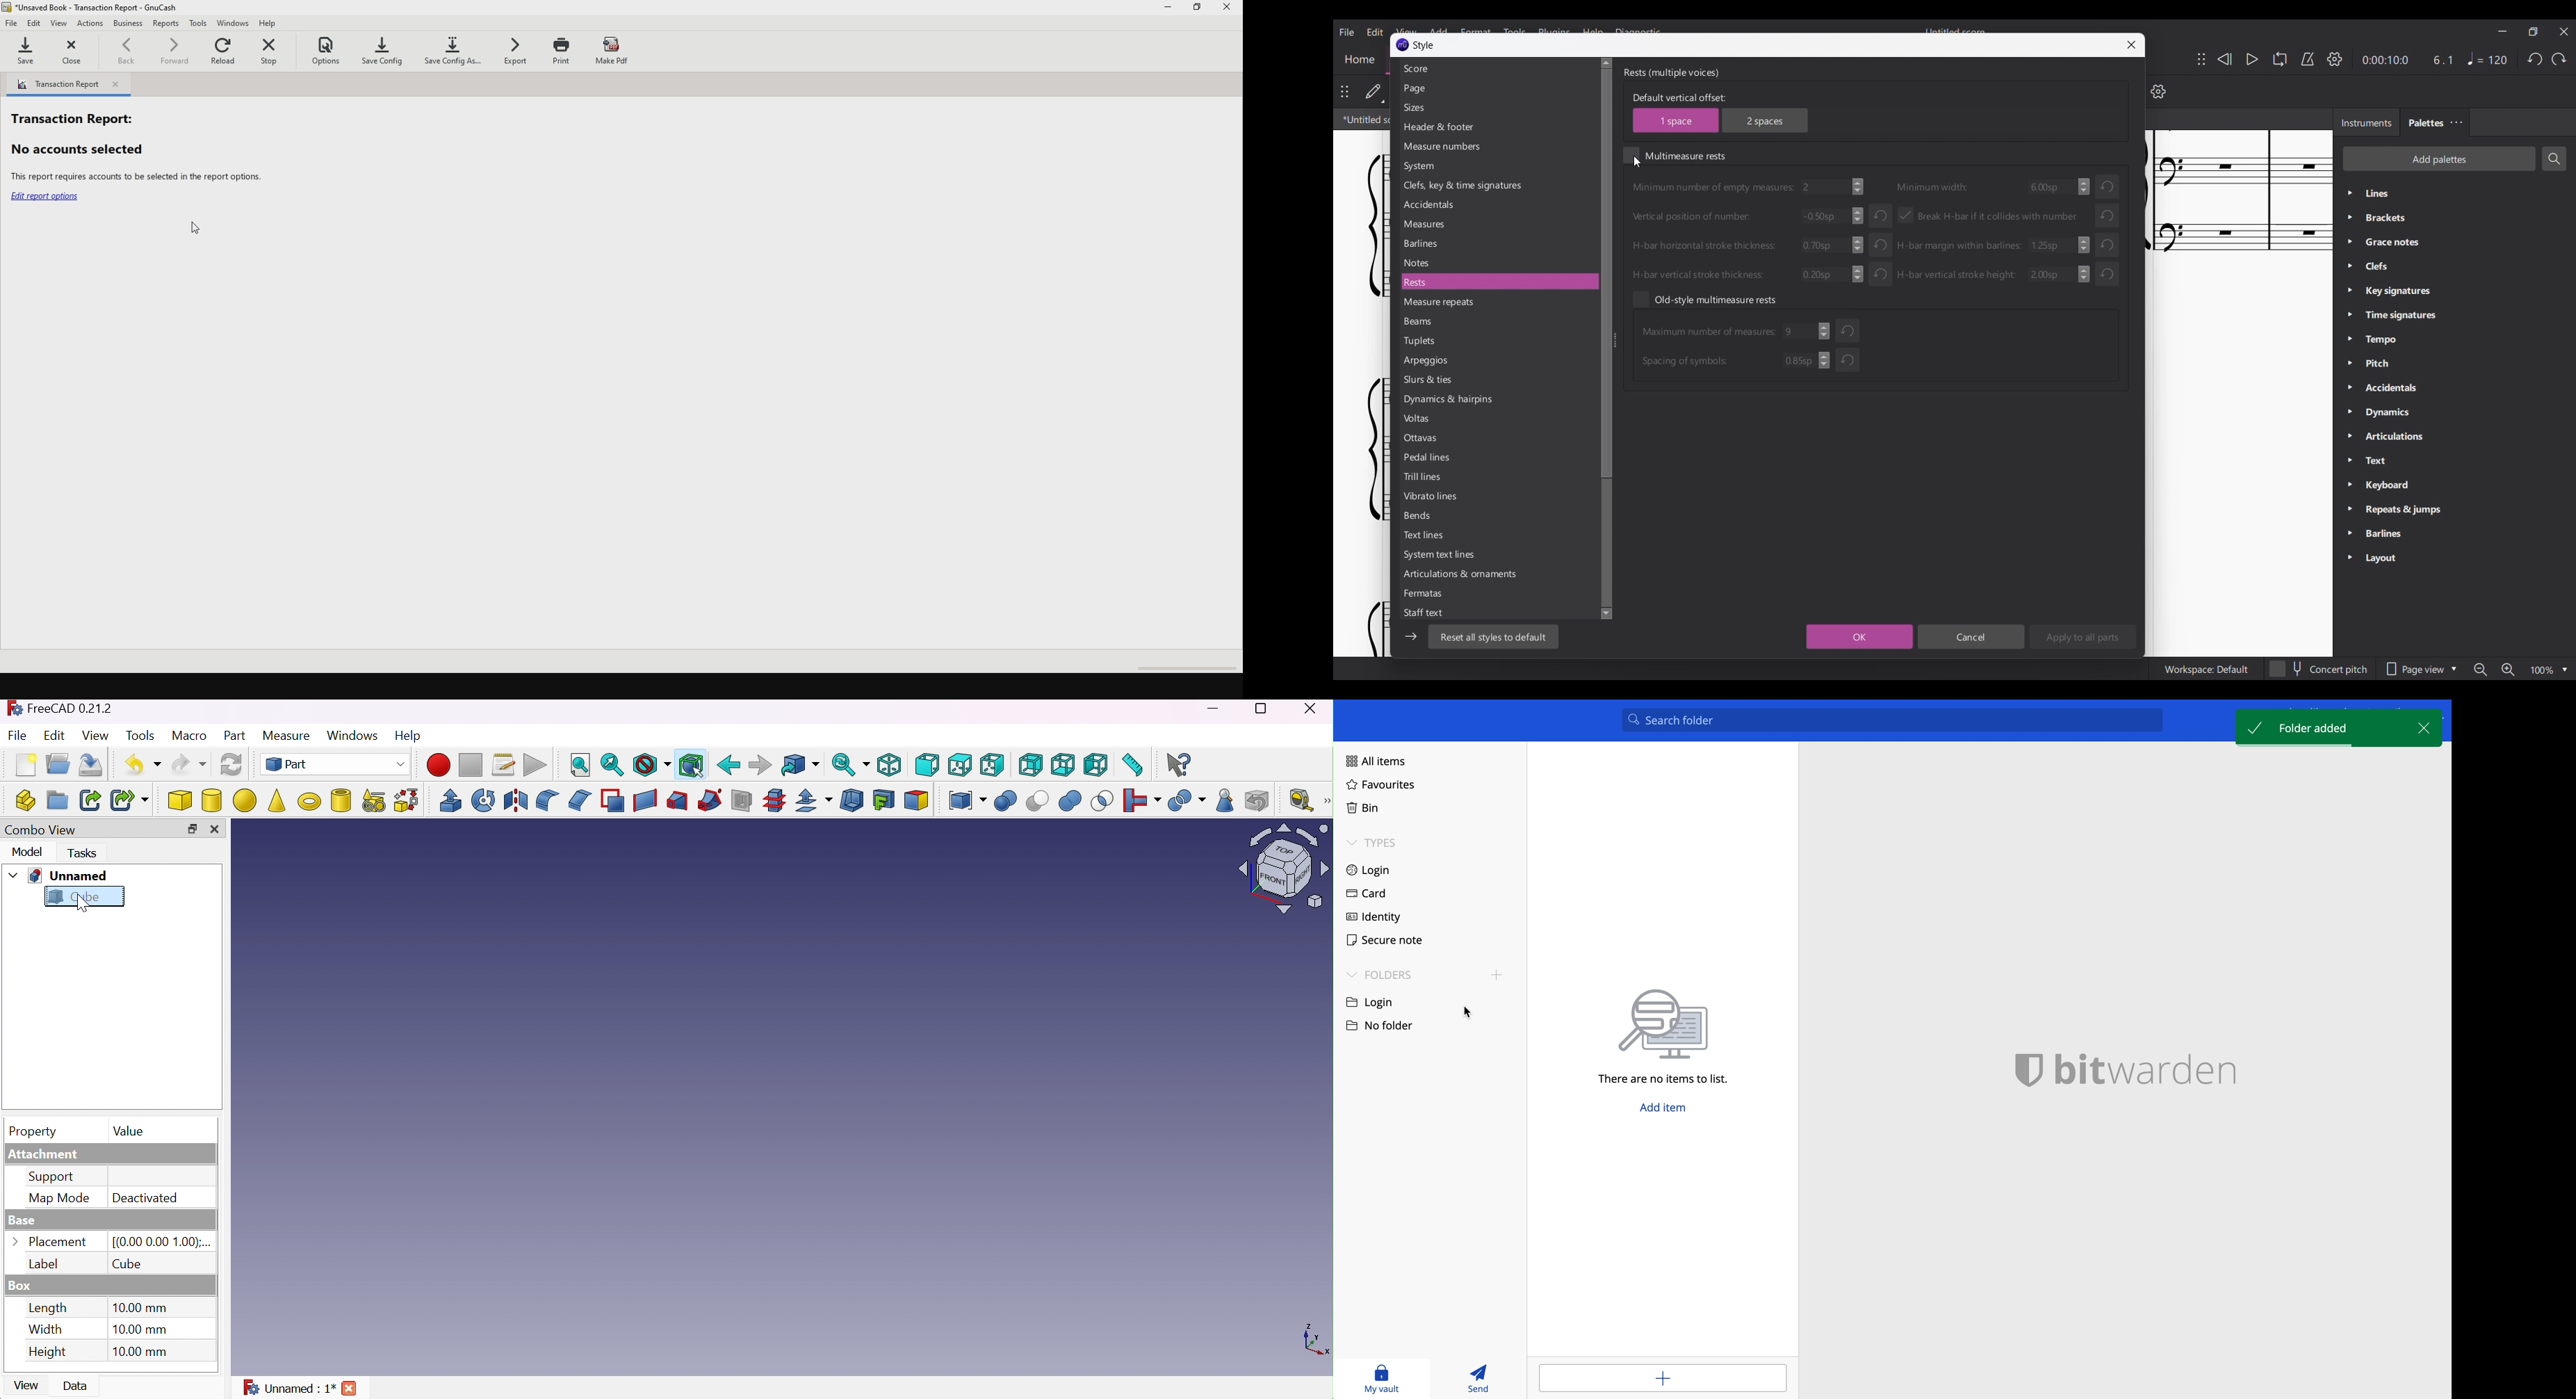  Describe the element at coordinates (199, 23) in the screenshot. I see `tools` at that location.